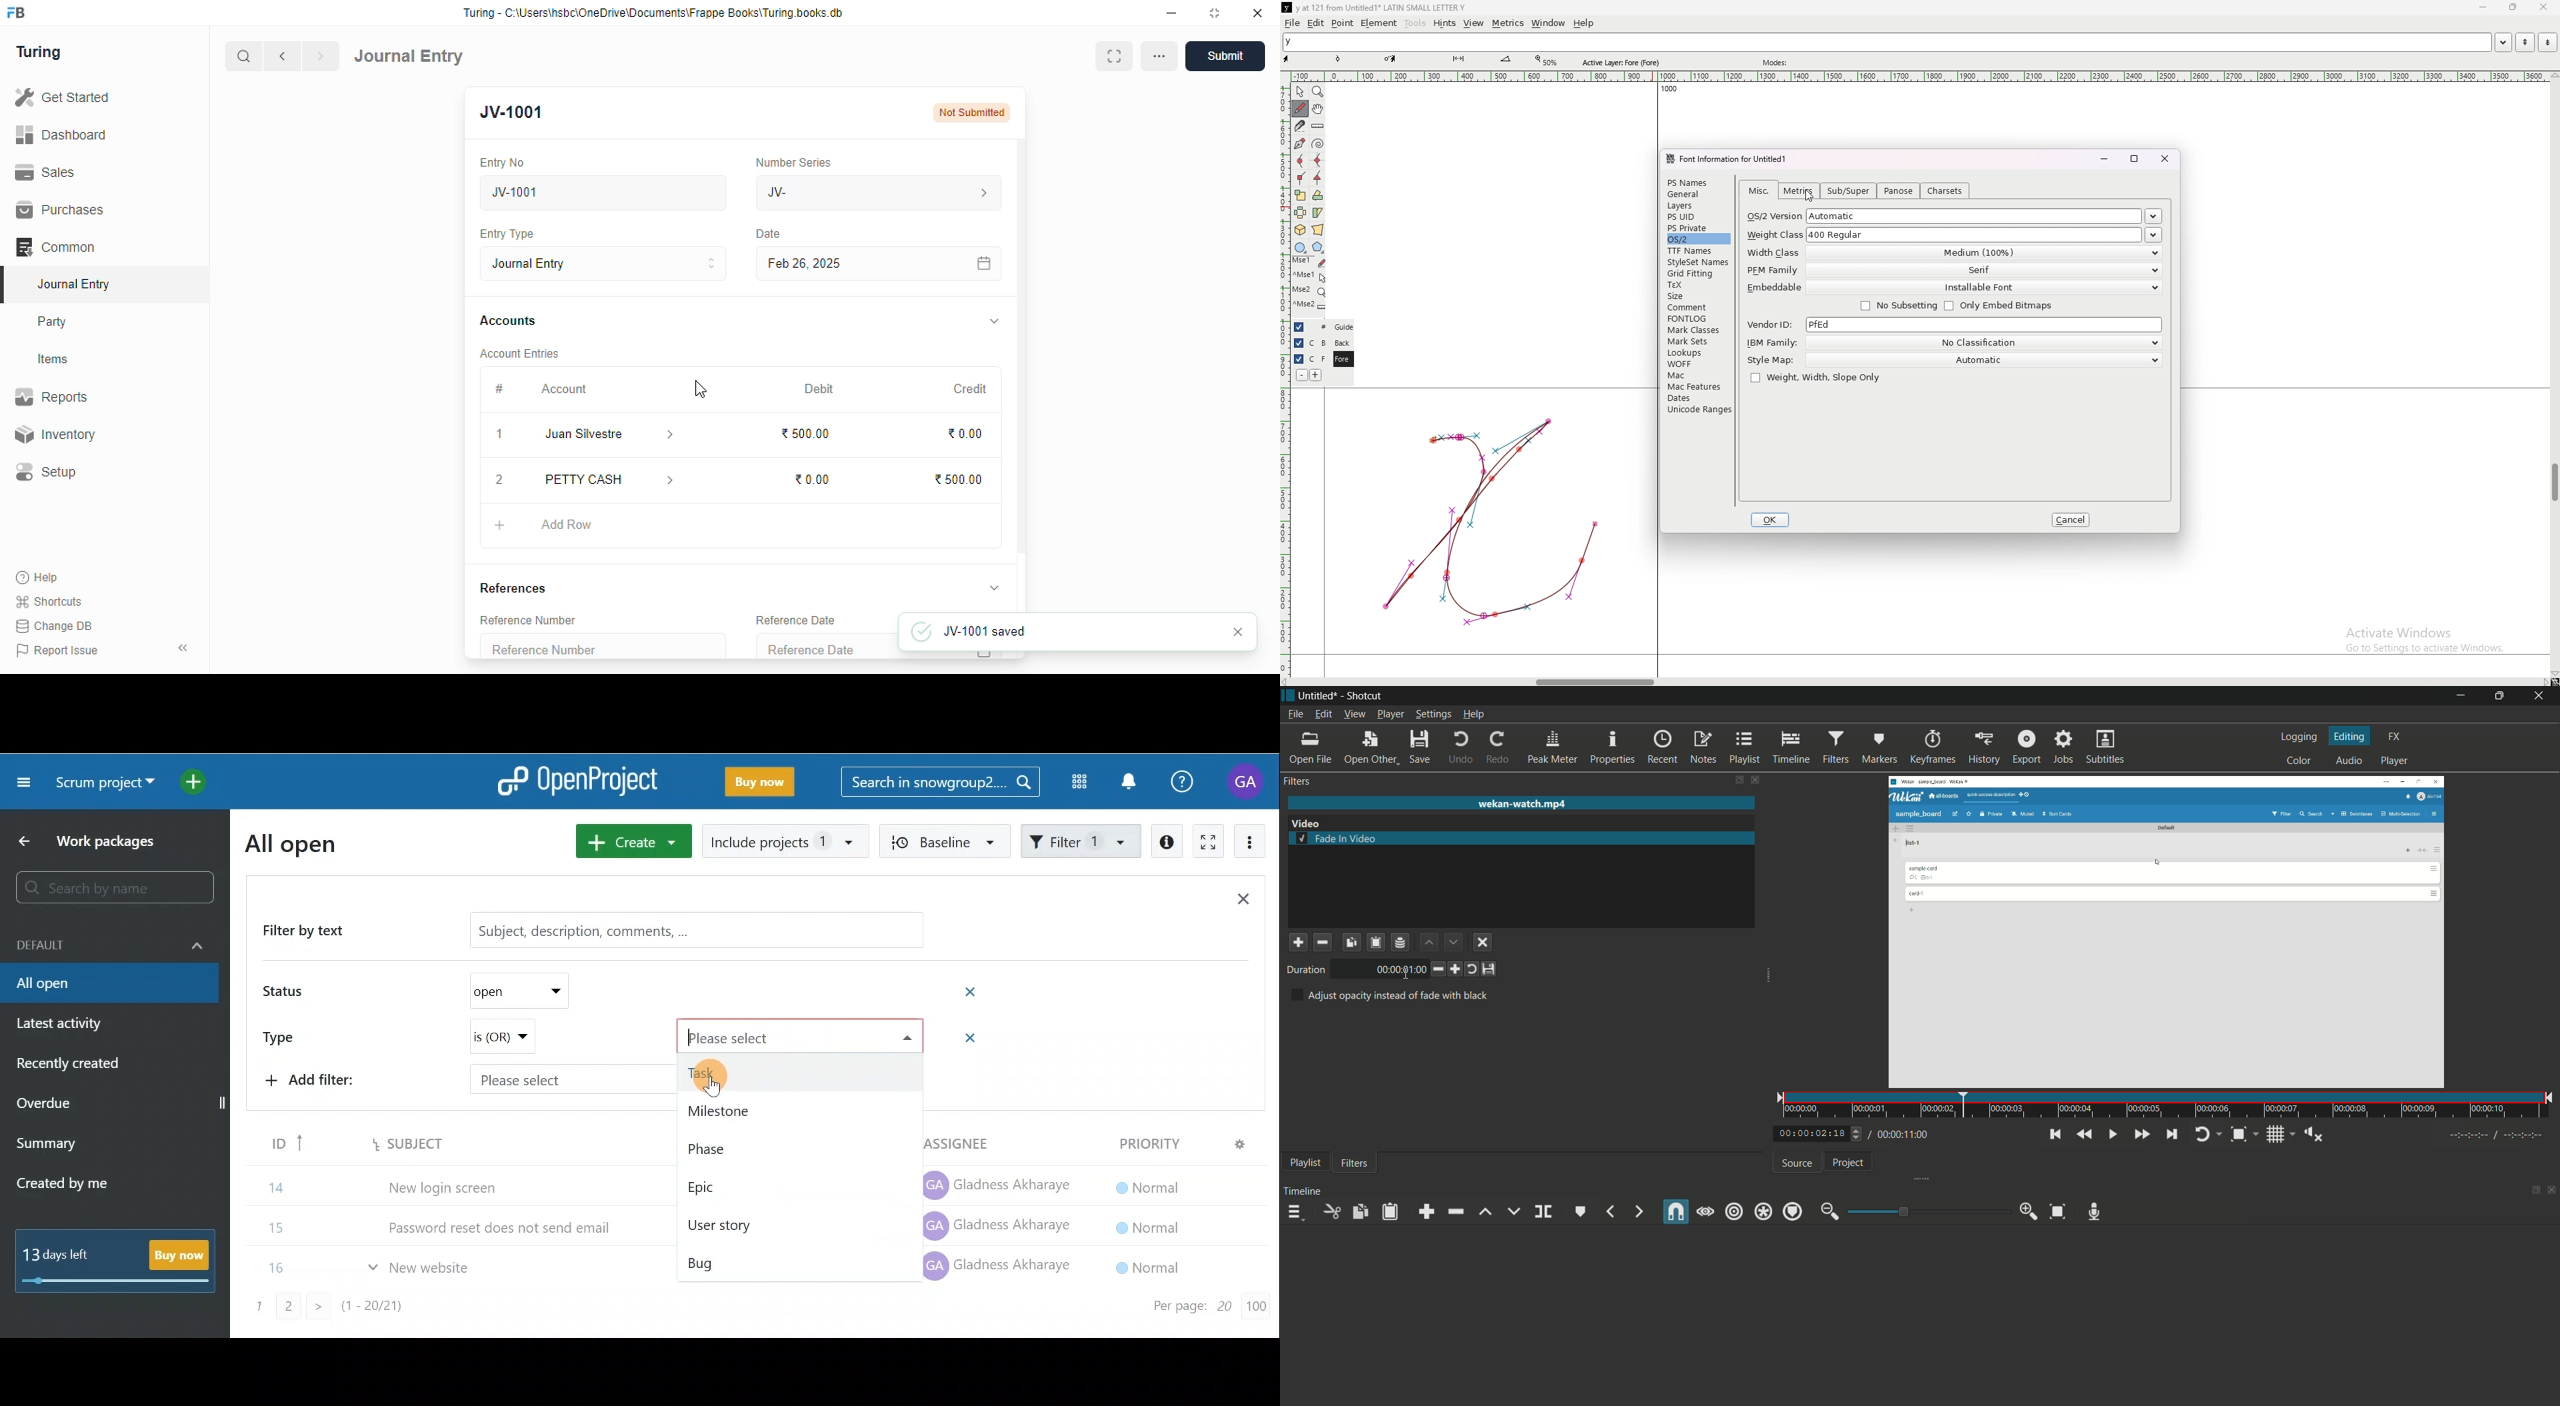 This screenshot has height=1428, width=2576. What do you see at coordinates (1702, 748) in the screenshot?
I see `notes` at bounding box center [1702, 748].